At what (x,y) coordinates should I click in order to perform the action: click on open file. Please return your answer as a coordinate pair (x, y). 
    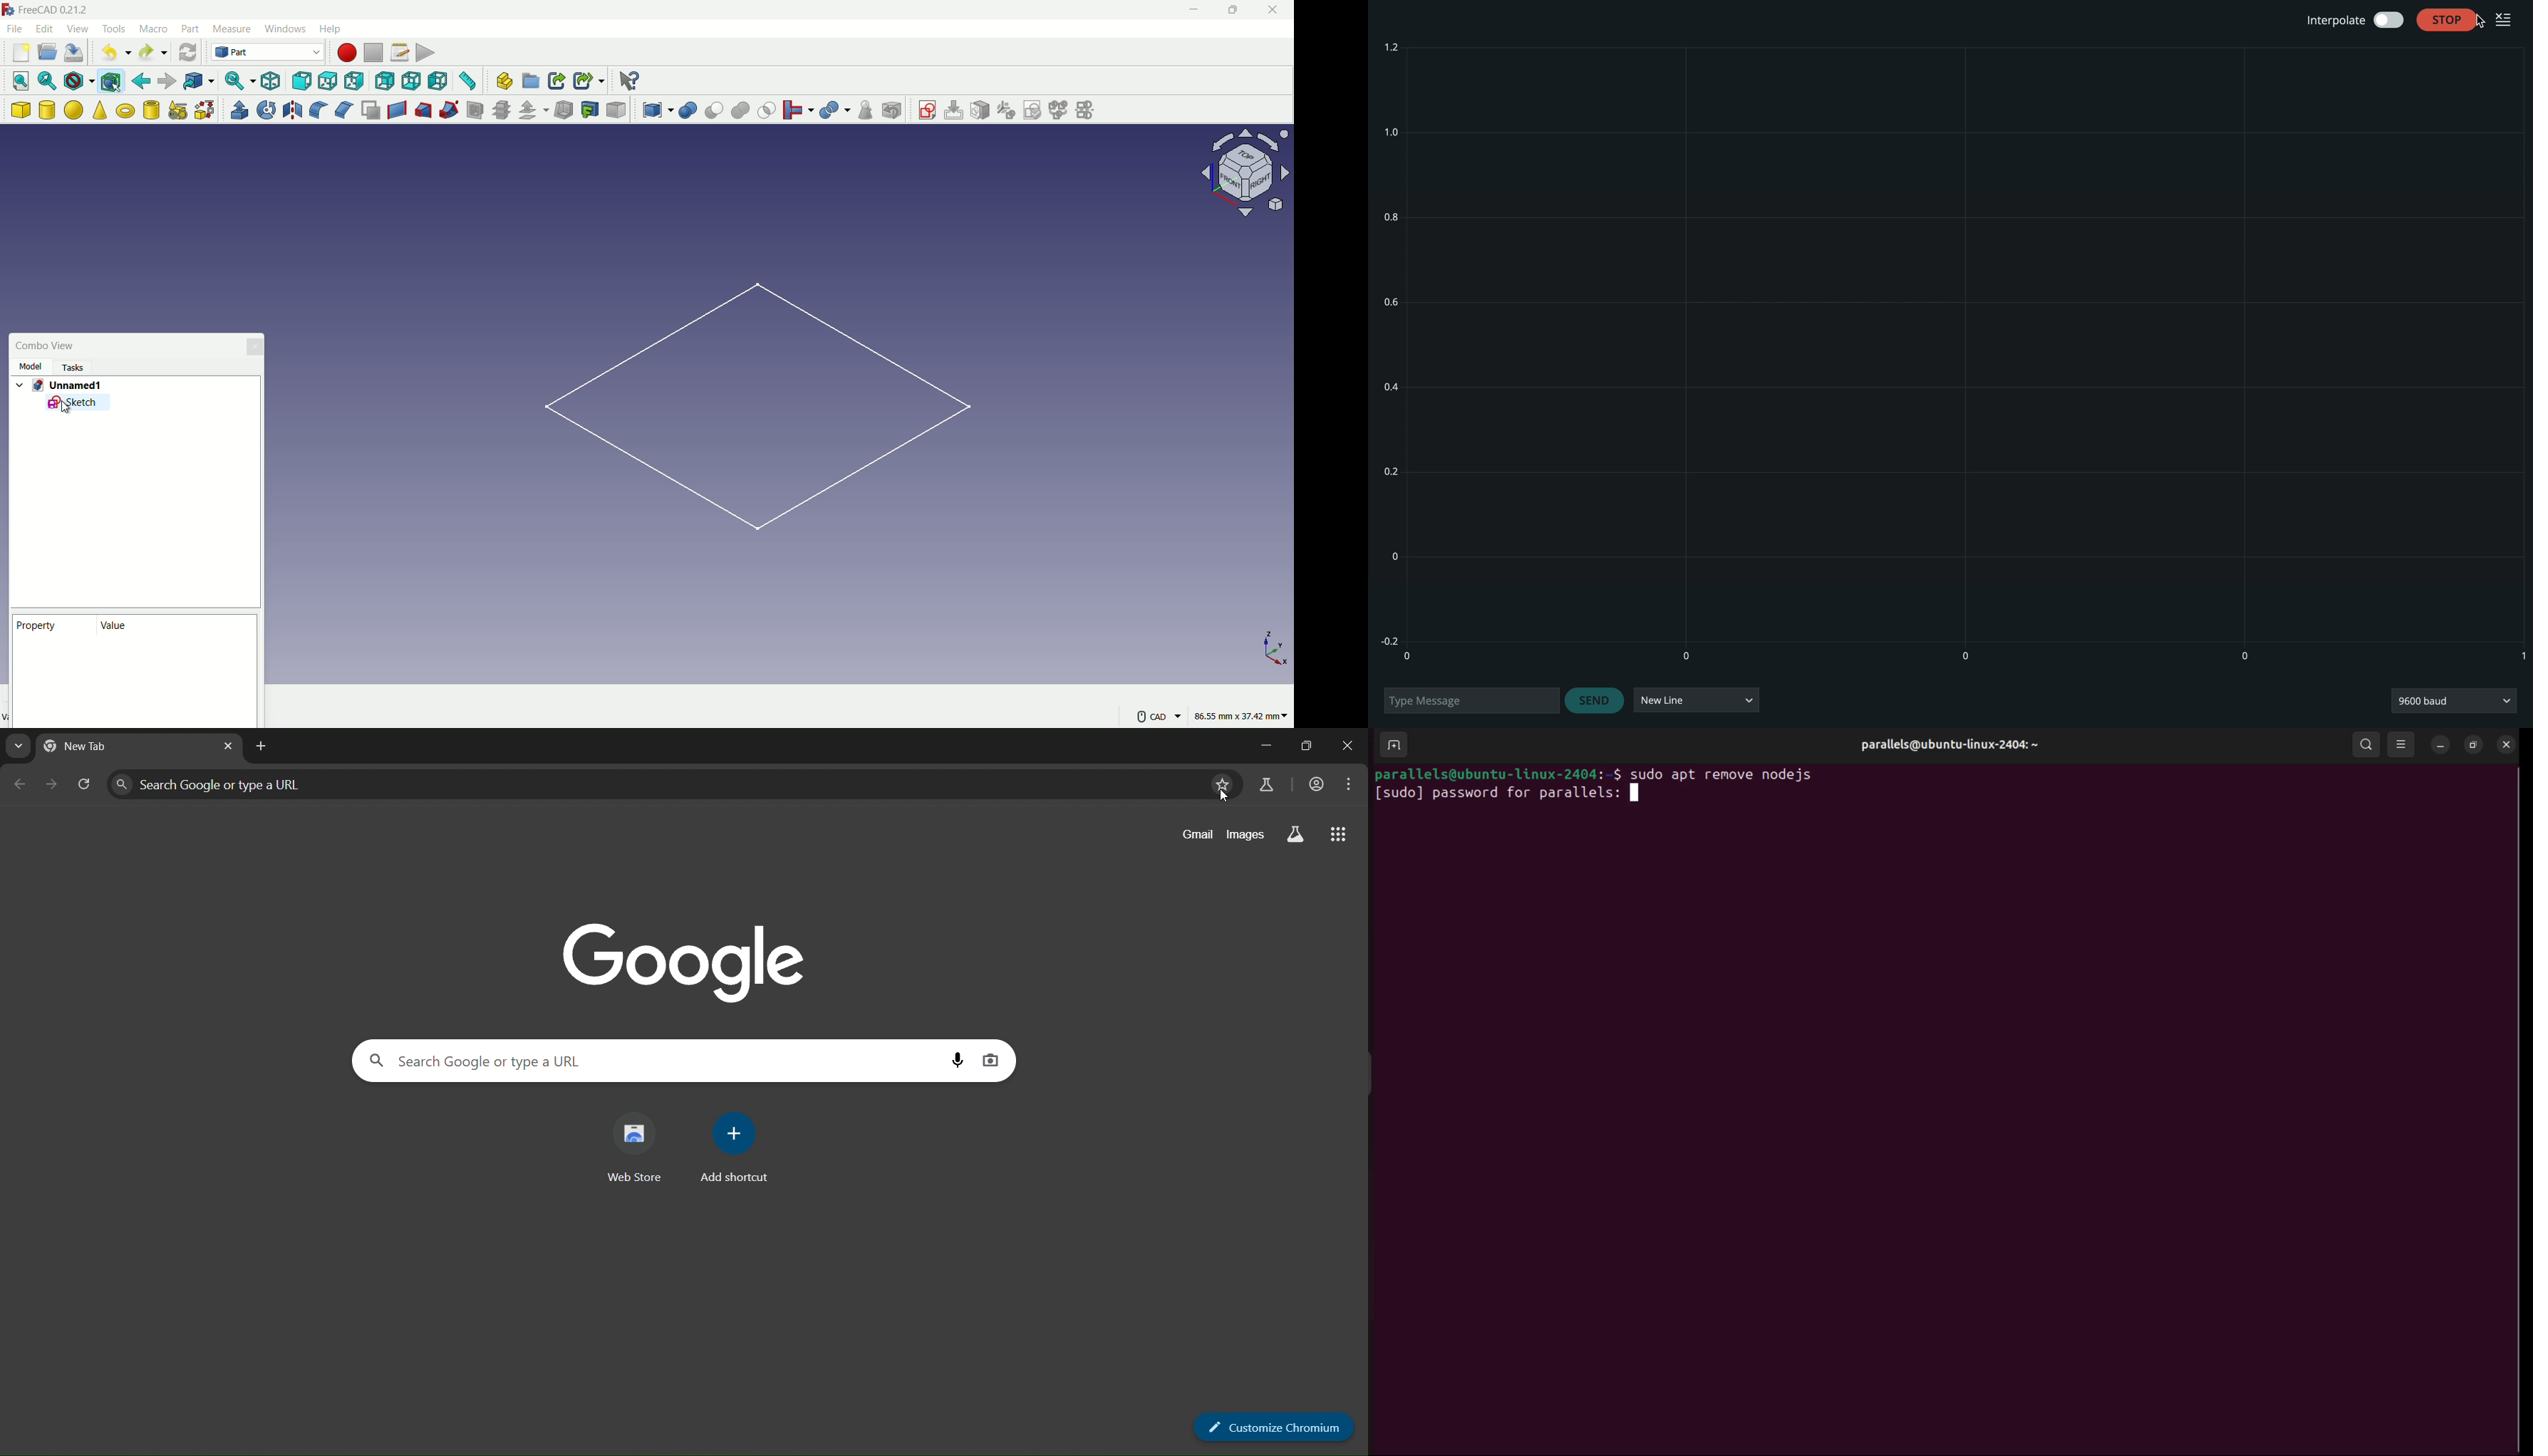
    Looking at the image, I should click on (48, 52).